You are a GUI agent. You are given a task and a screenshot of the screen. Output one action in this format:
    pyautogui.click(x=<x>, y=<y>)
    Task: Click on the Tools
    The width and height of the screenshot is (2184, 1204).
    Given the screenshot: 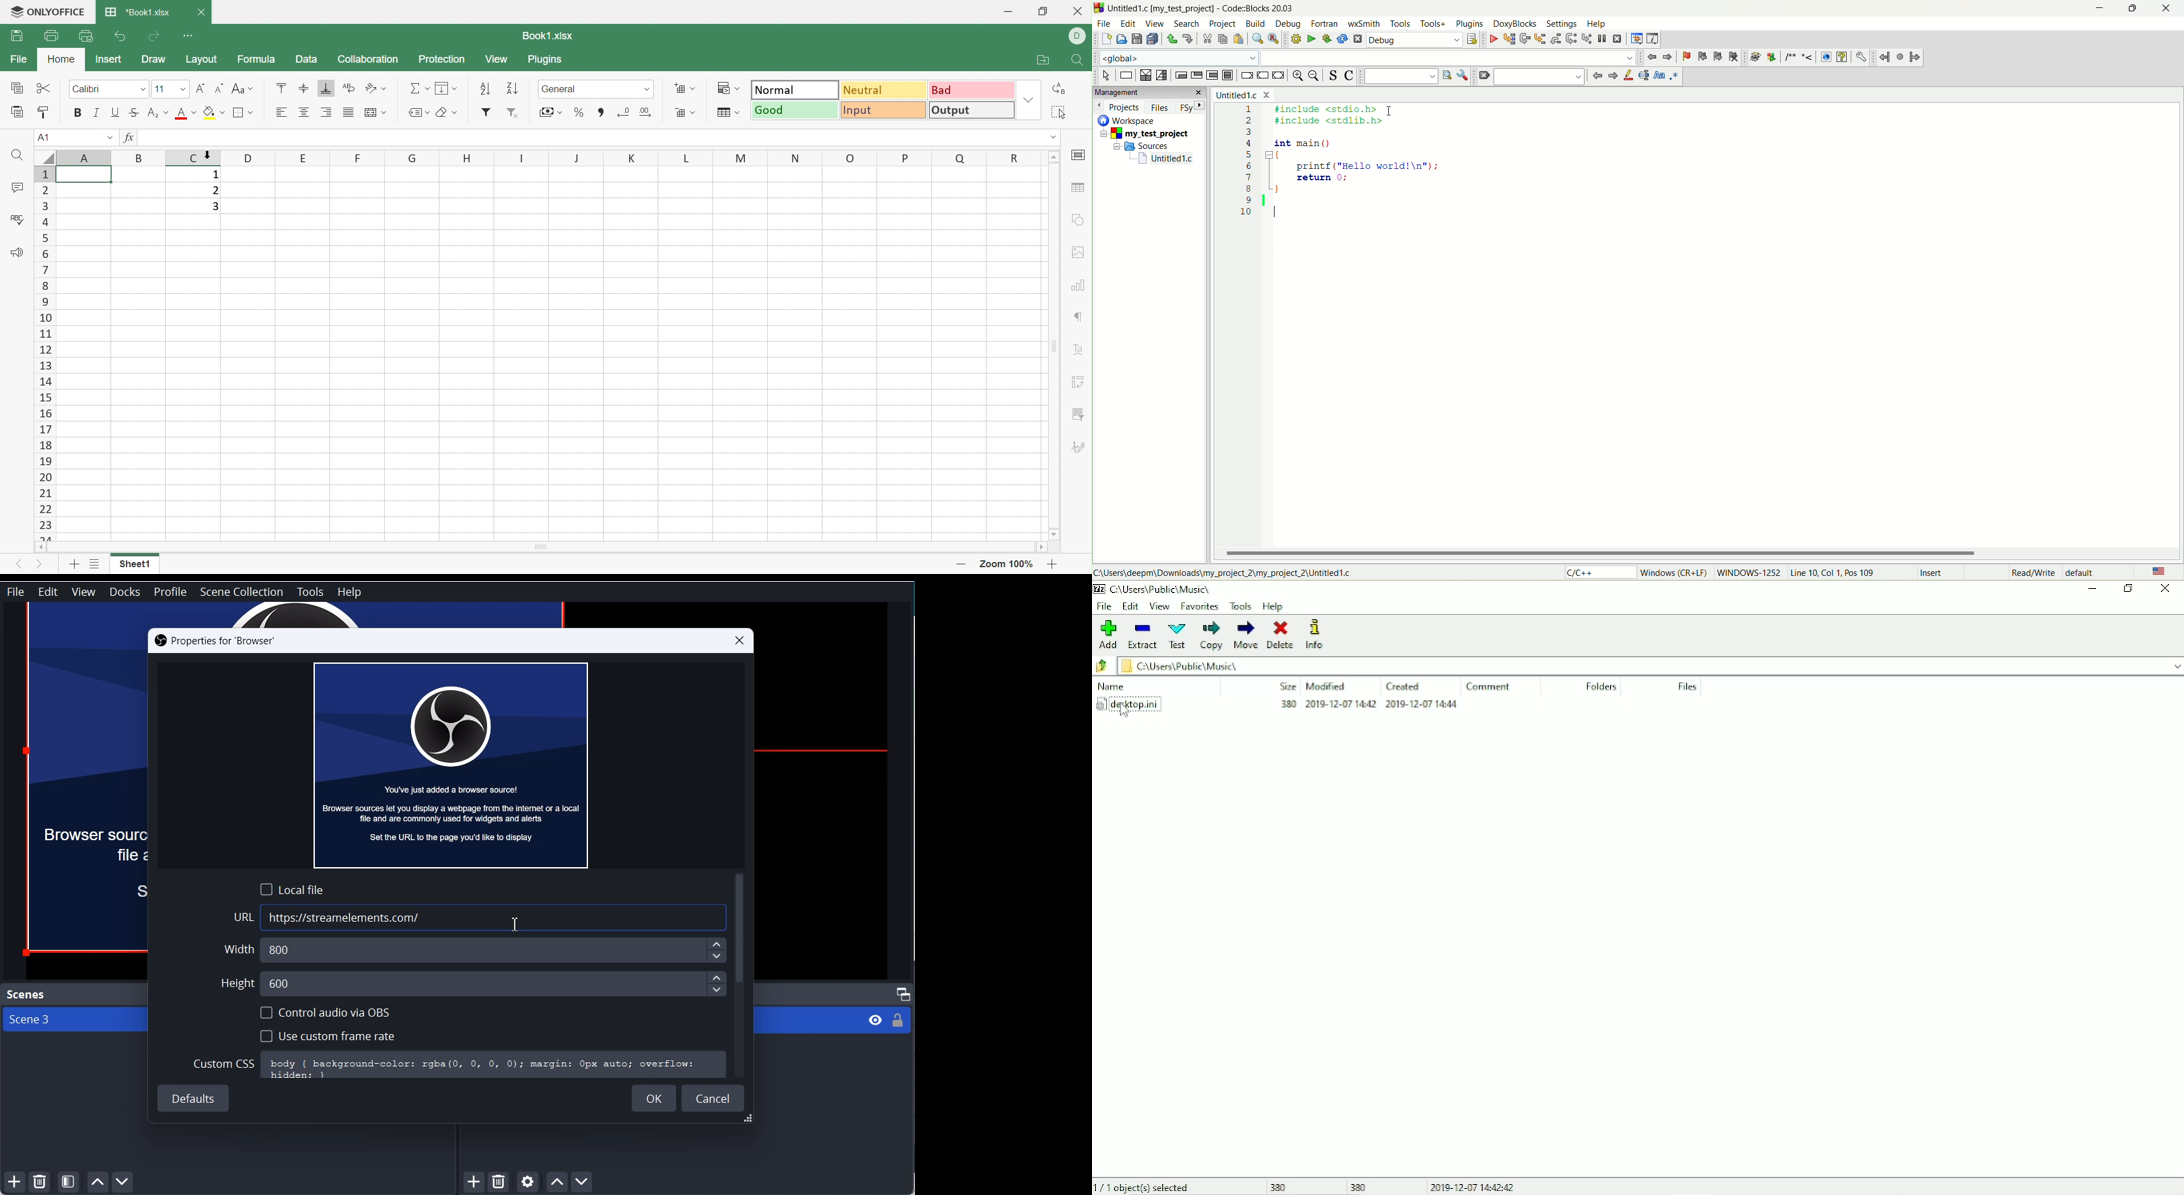 What is the action you would take?
    pyautogui.click(x=310, y=592)
    